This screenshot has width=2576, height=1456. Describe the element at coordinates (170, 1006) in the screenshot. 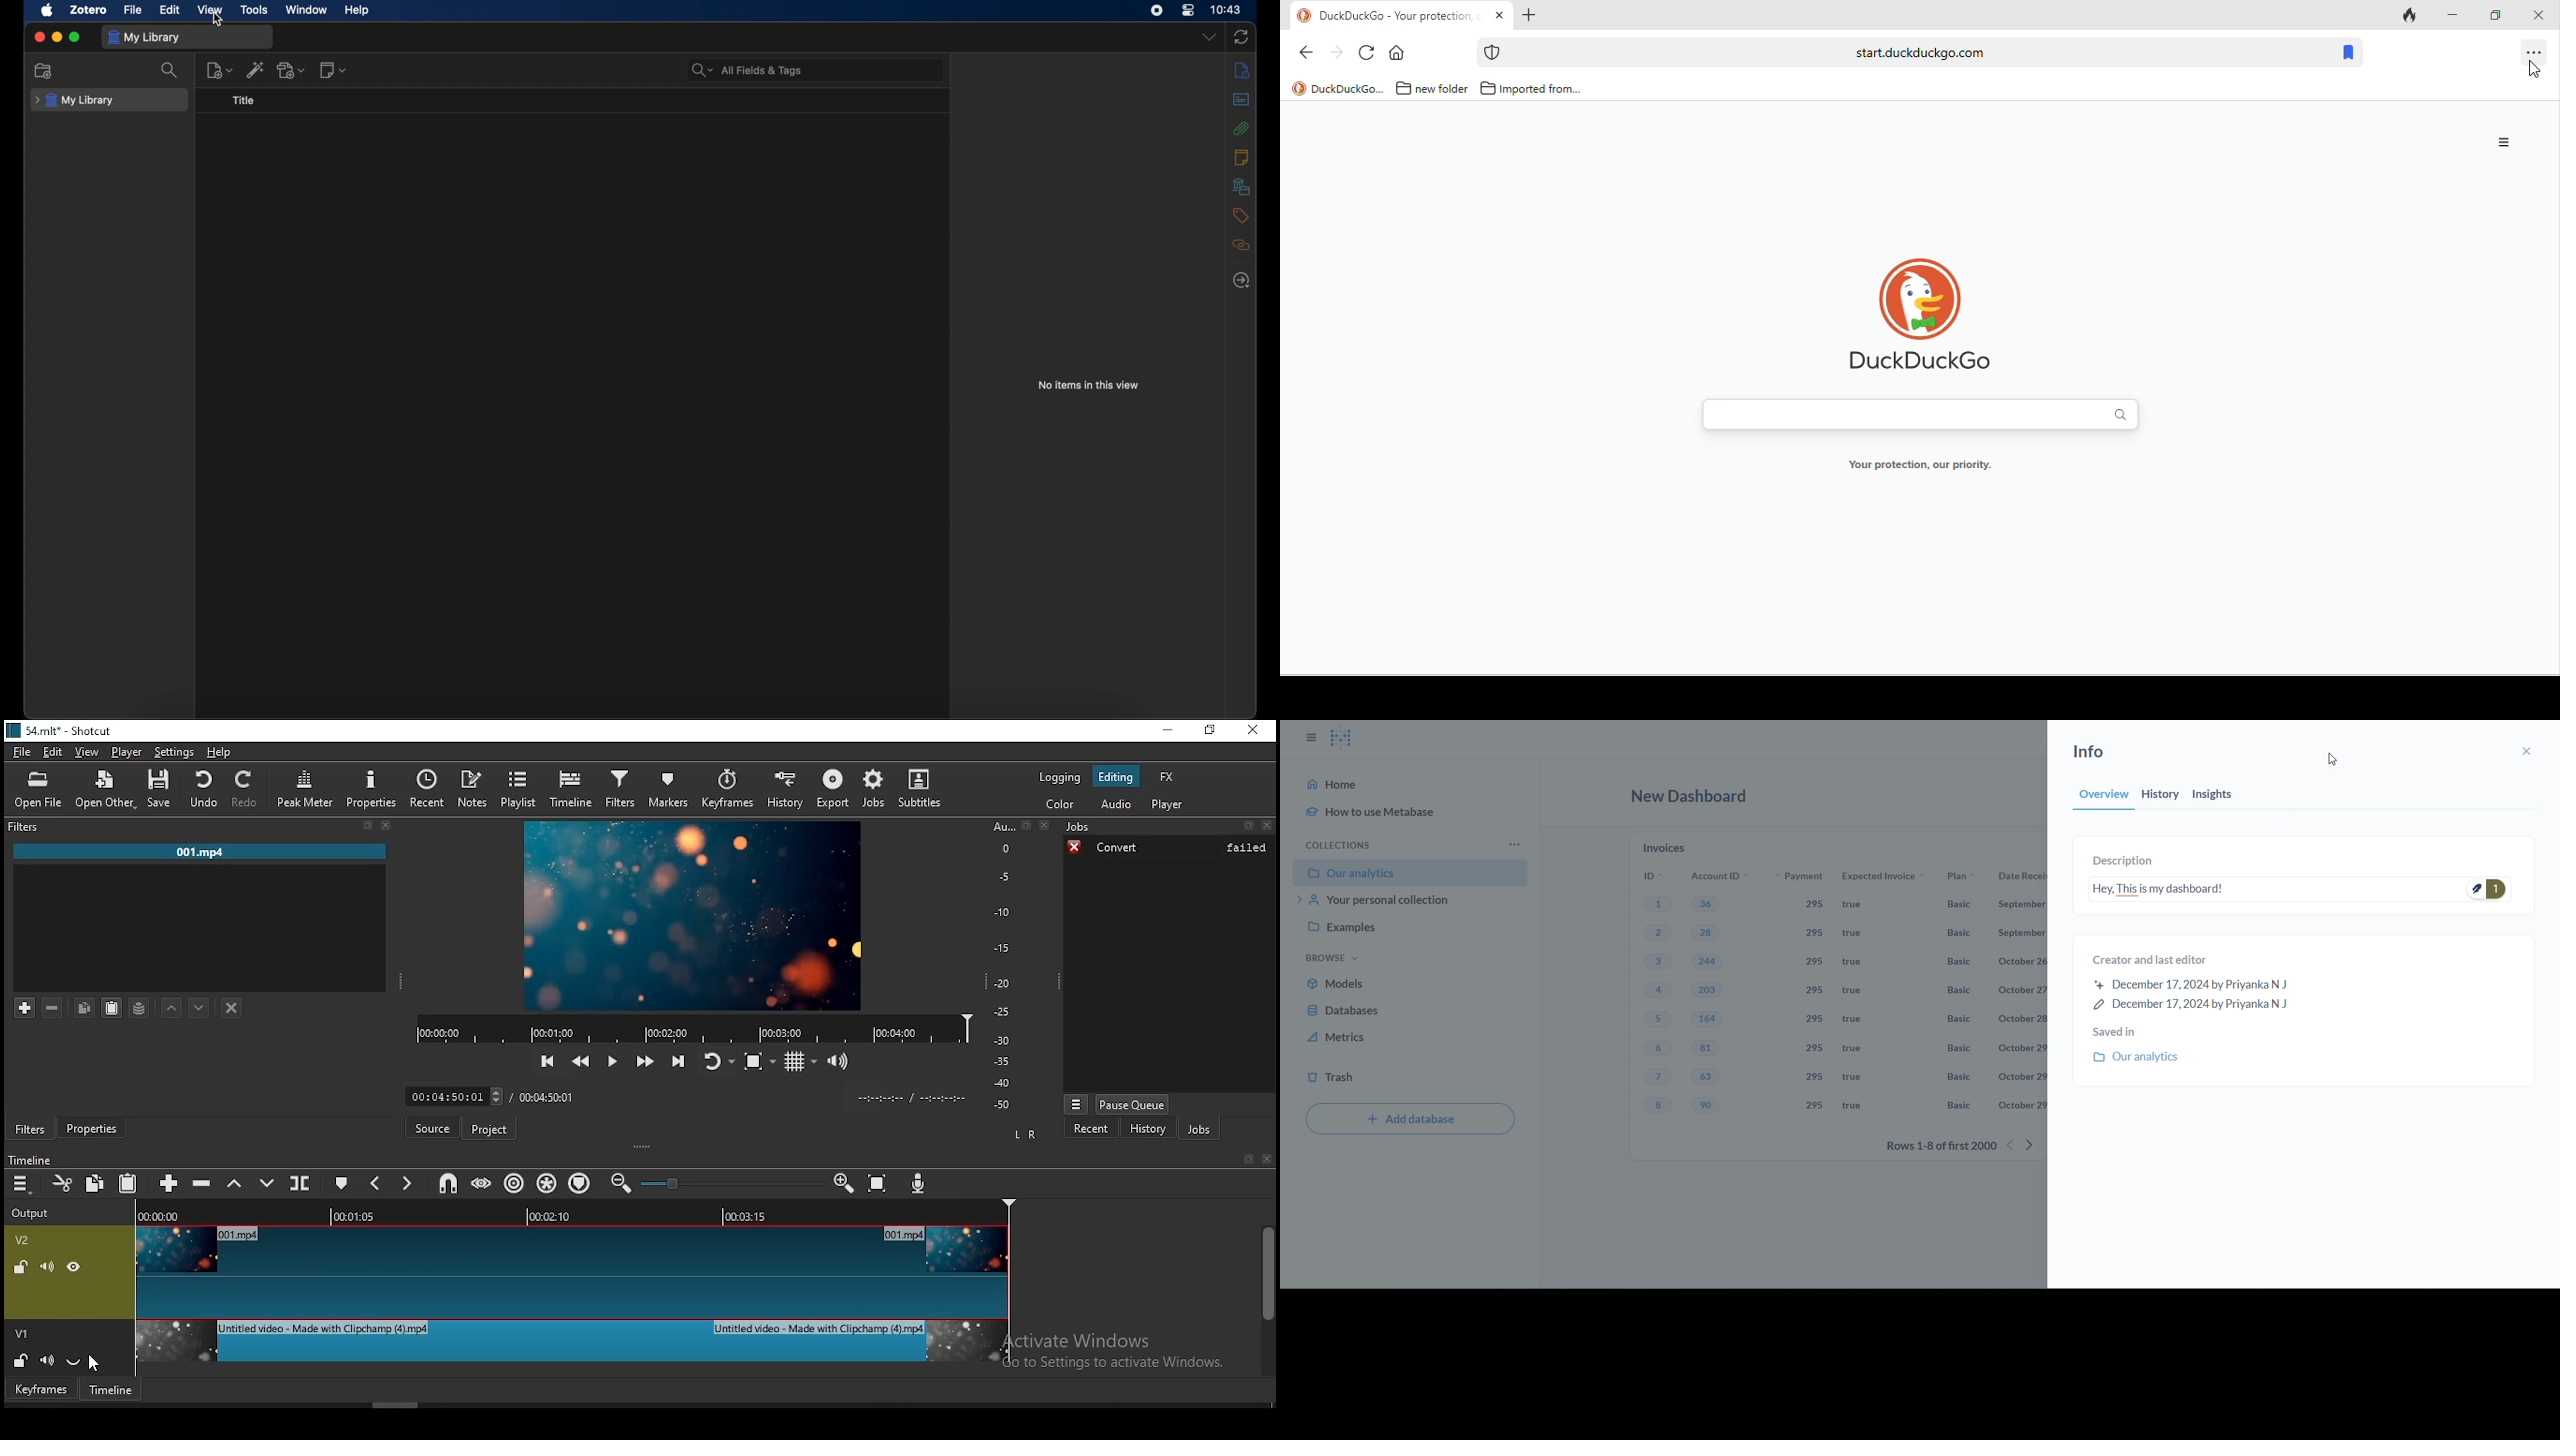

I see `move filter up` at that location.